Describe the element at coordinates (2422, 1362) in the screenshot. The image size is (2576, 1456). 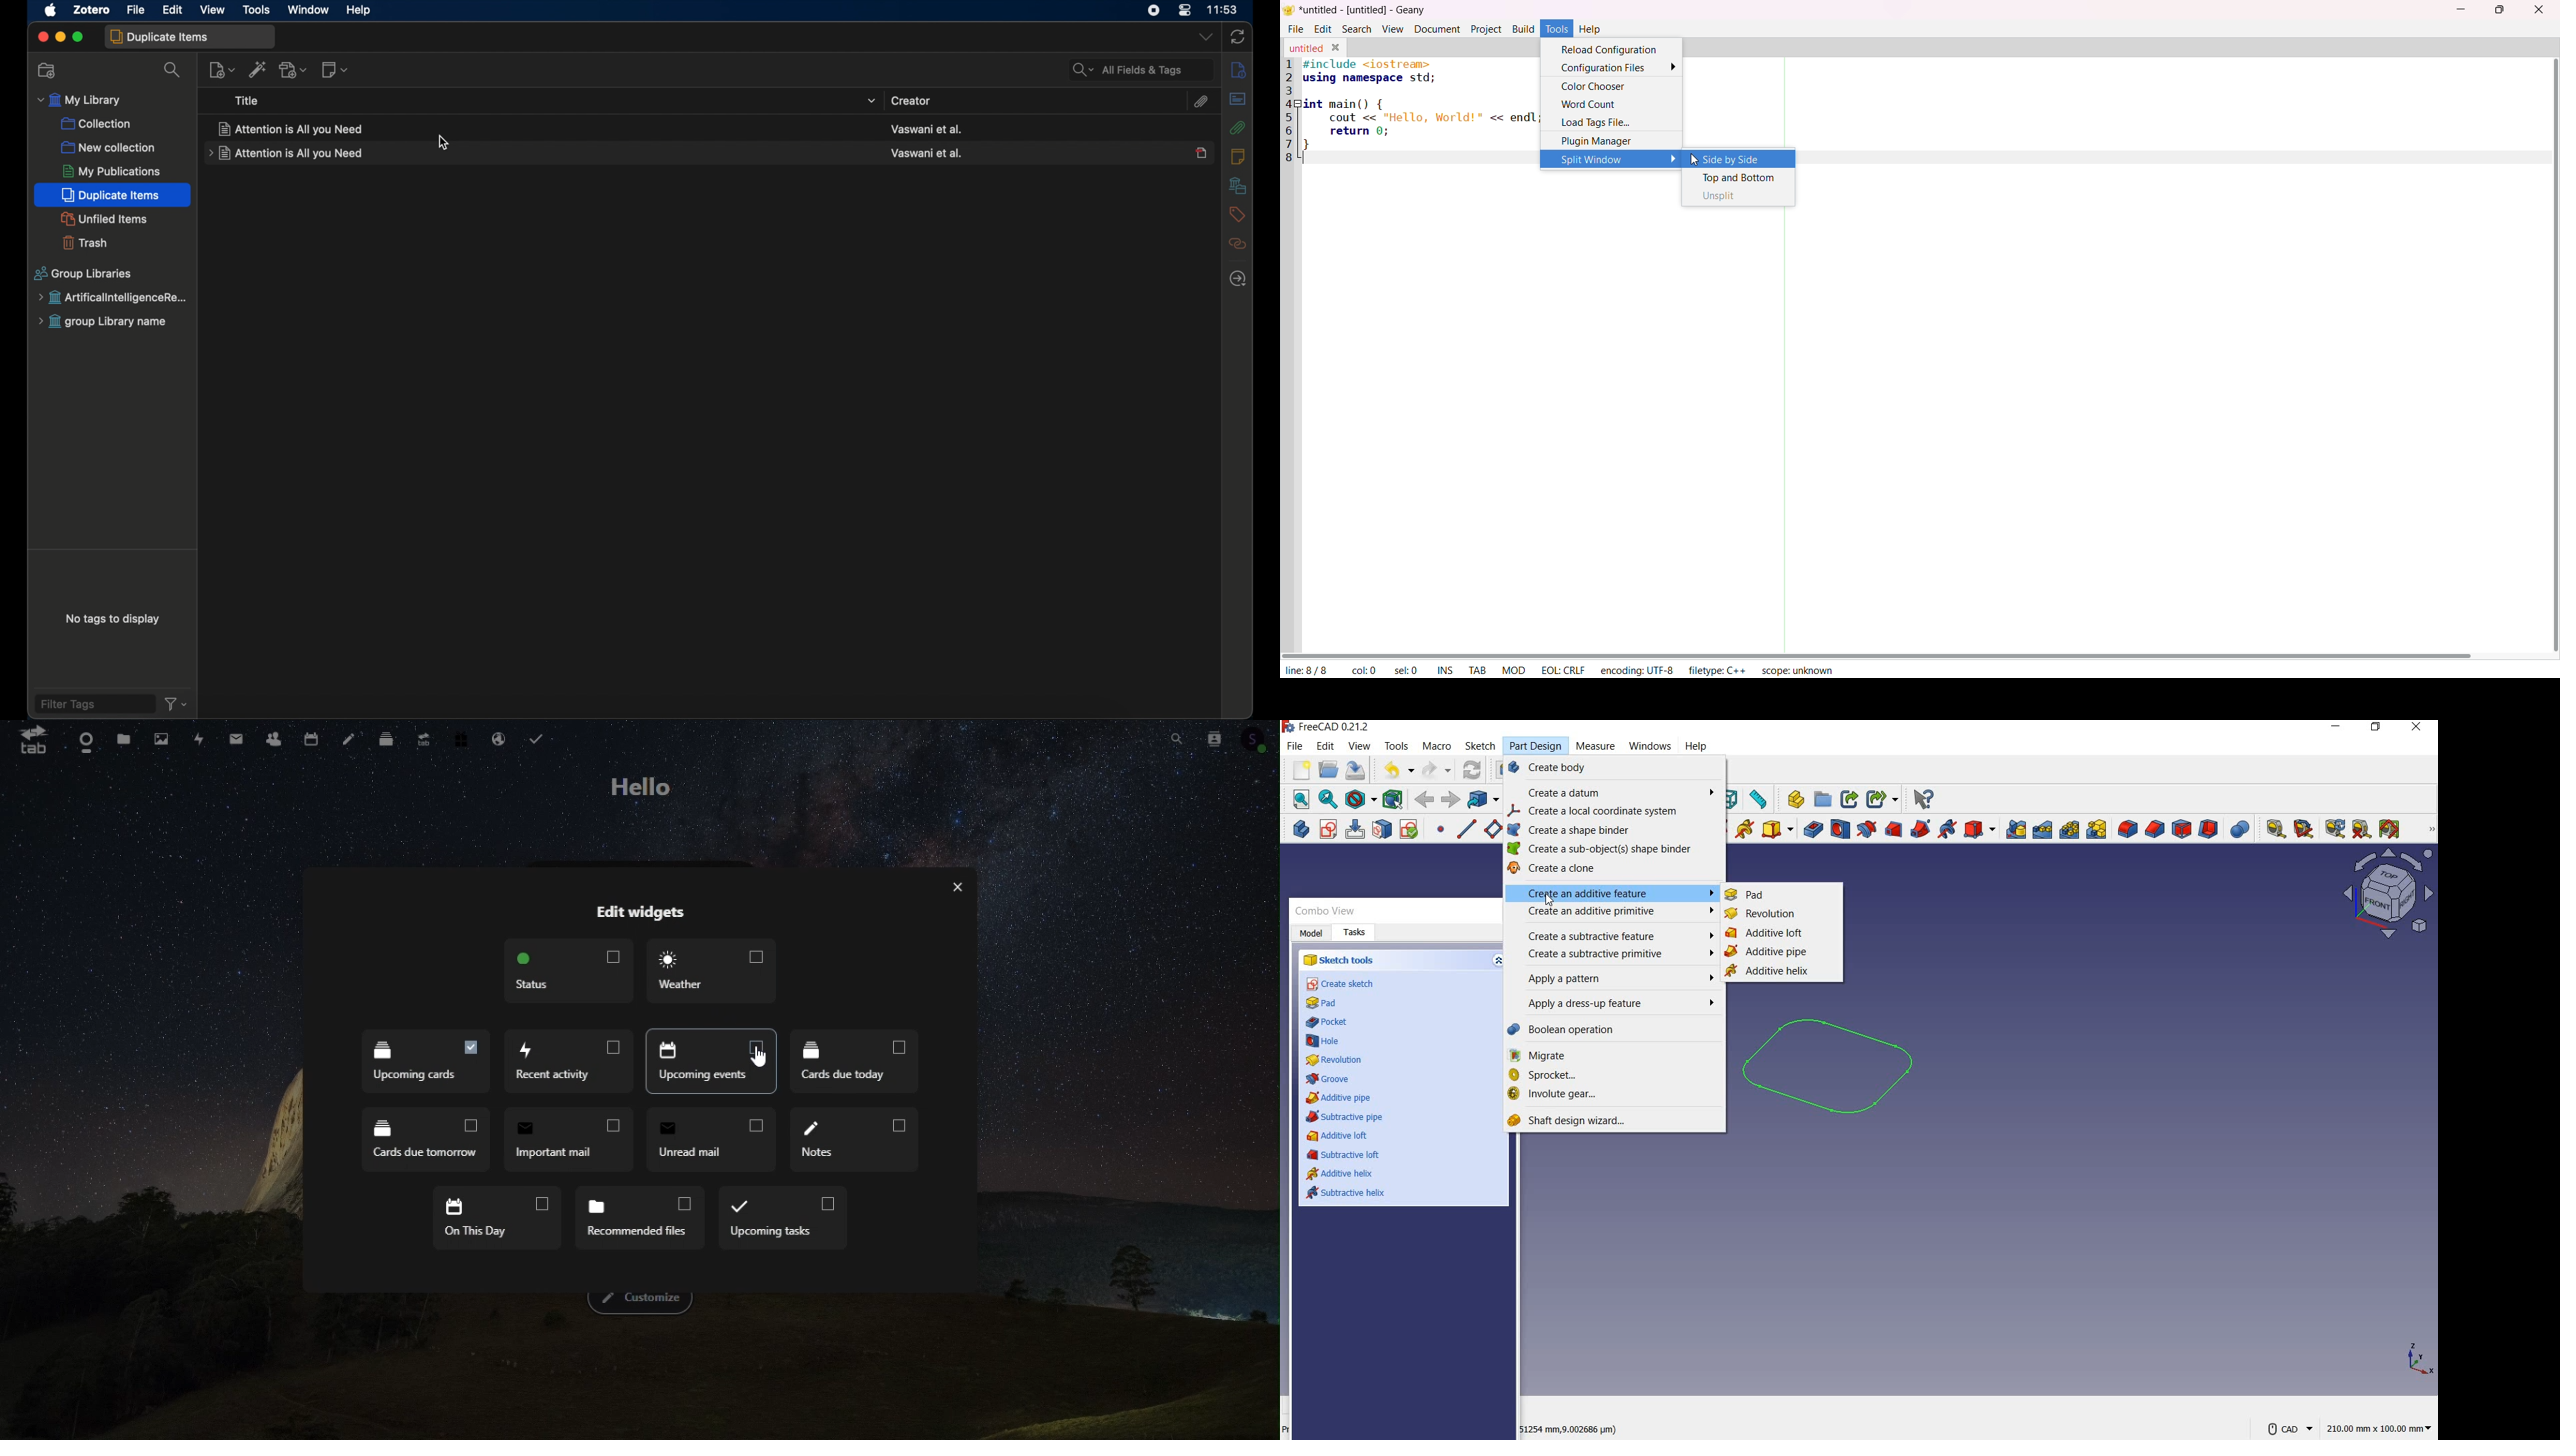
I see `xyz points` at that location.